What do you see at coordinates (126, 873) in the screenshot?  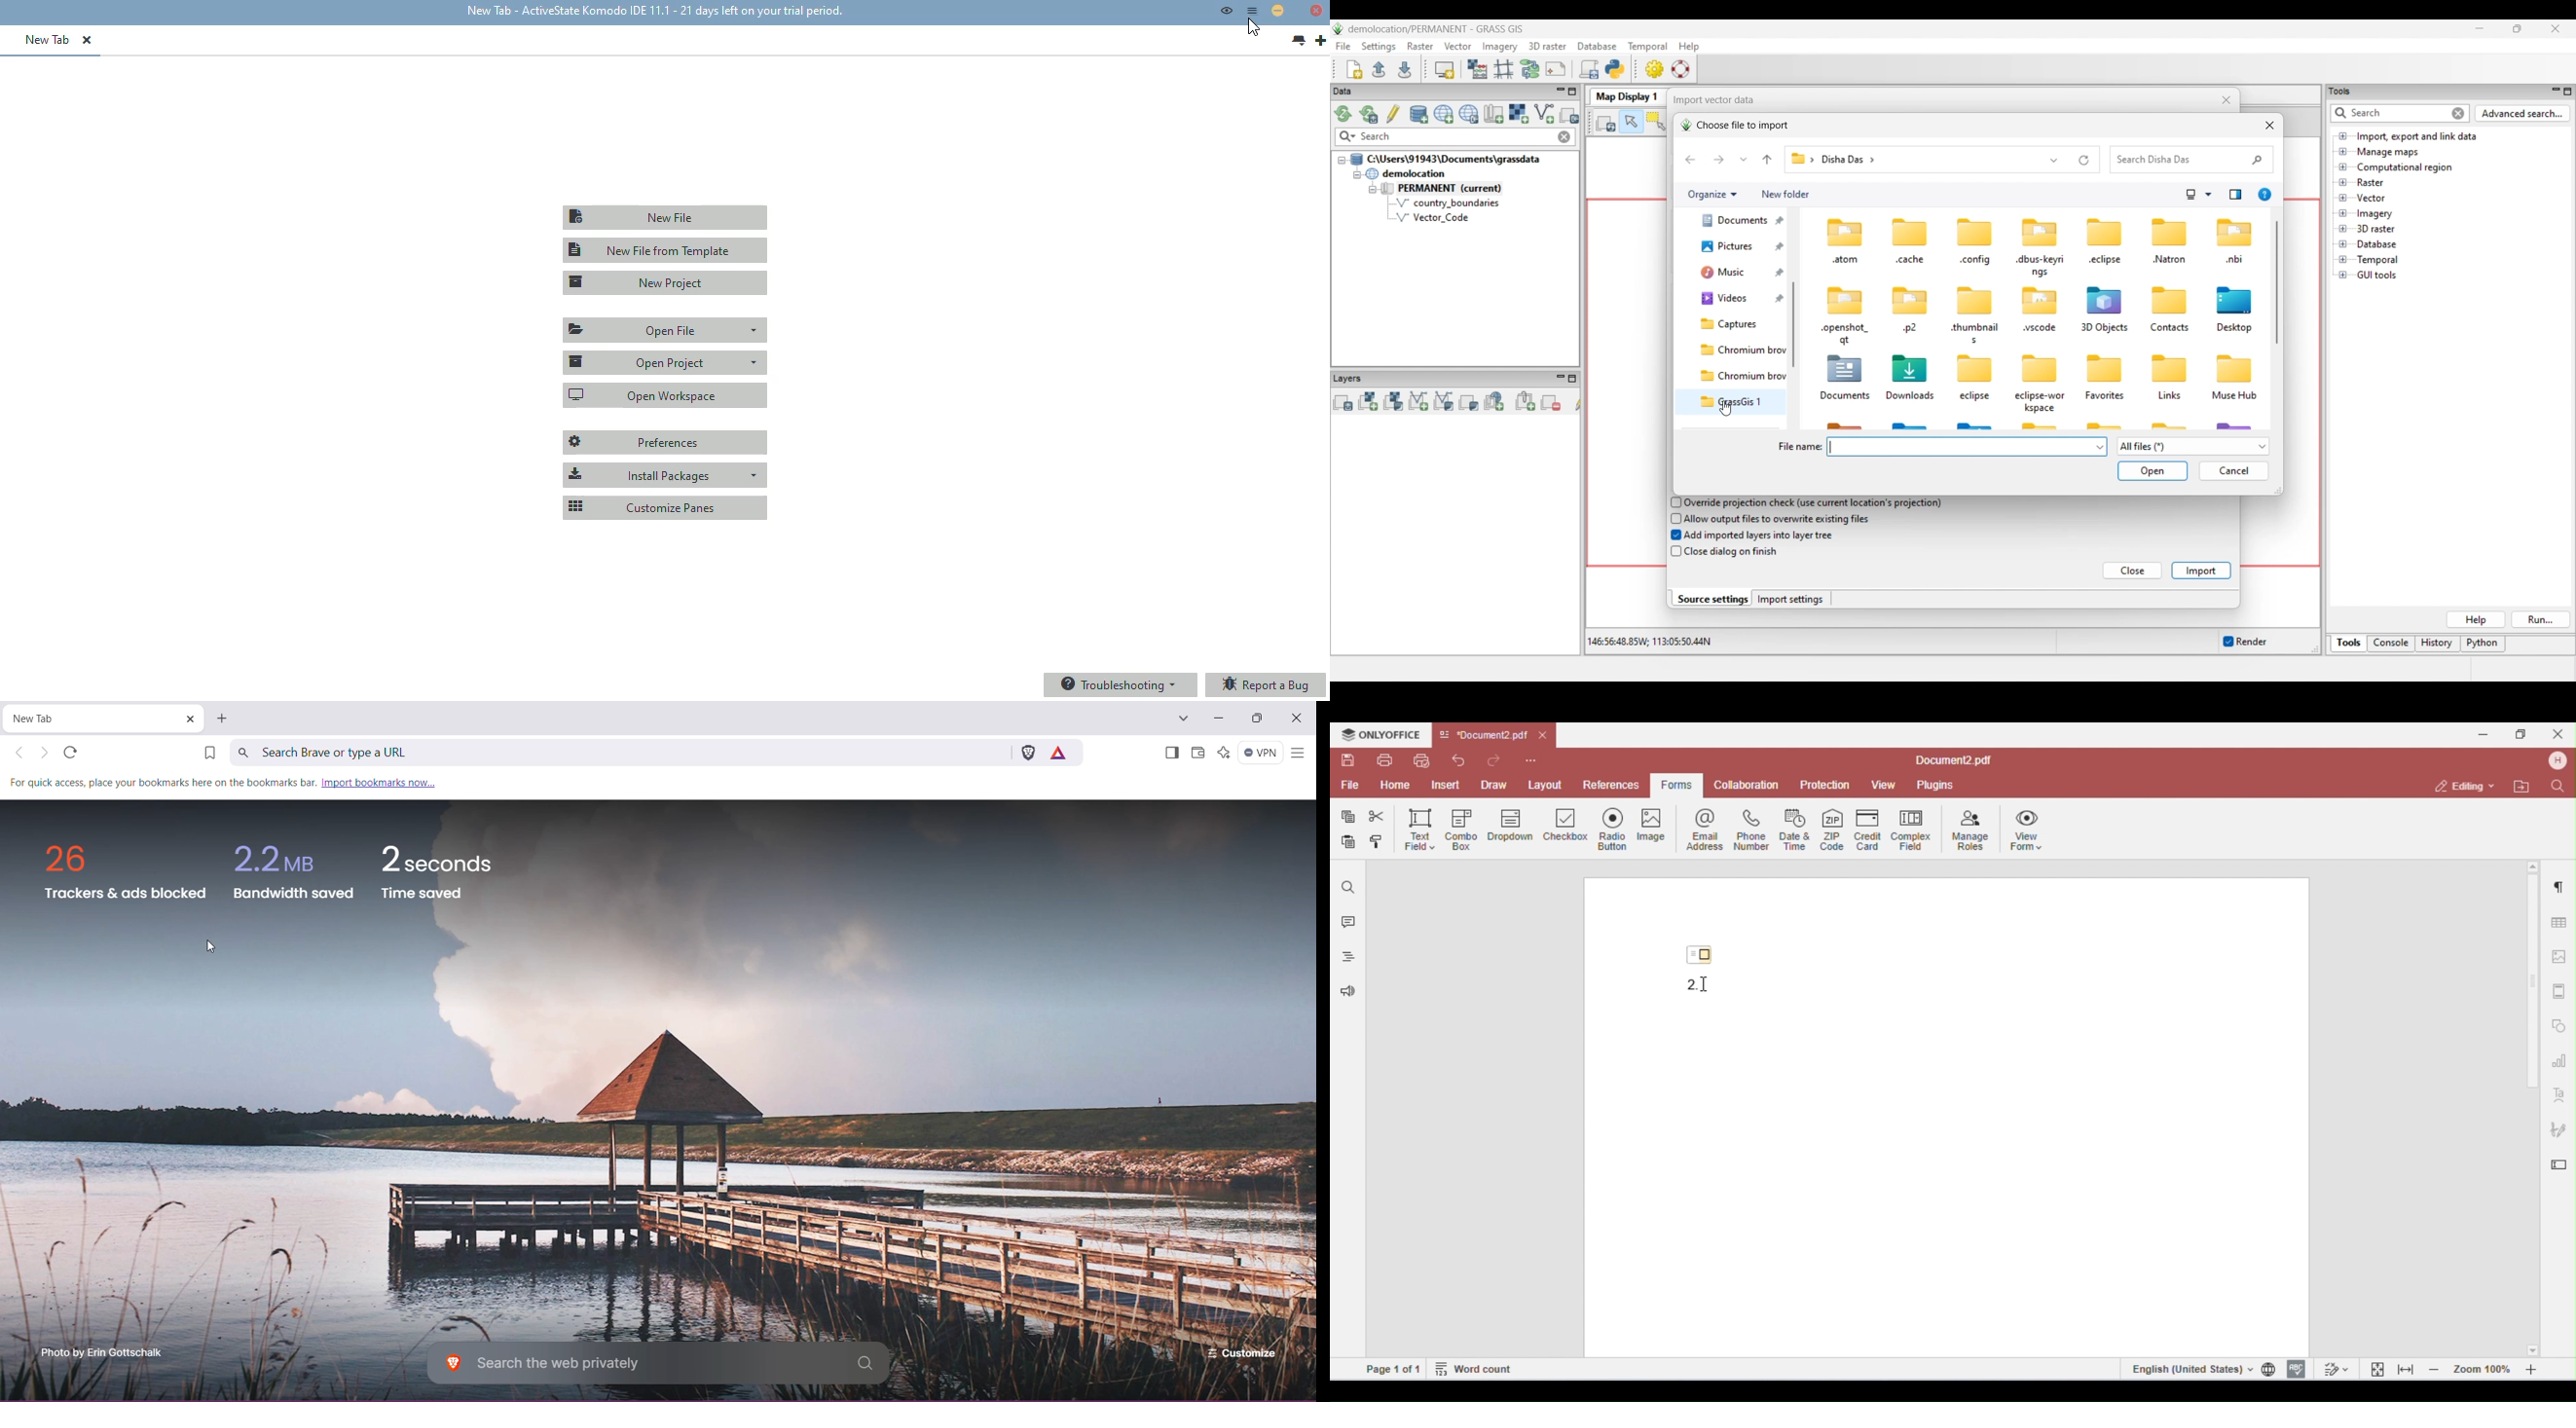 I see `trackers and ads blocked` at bounding box center [126, 873].